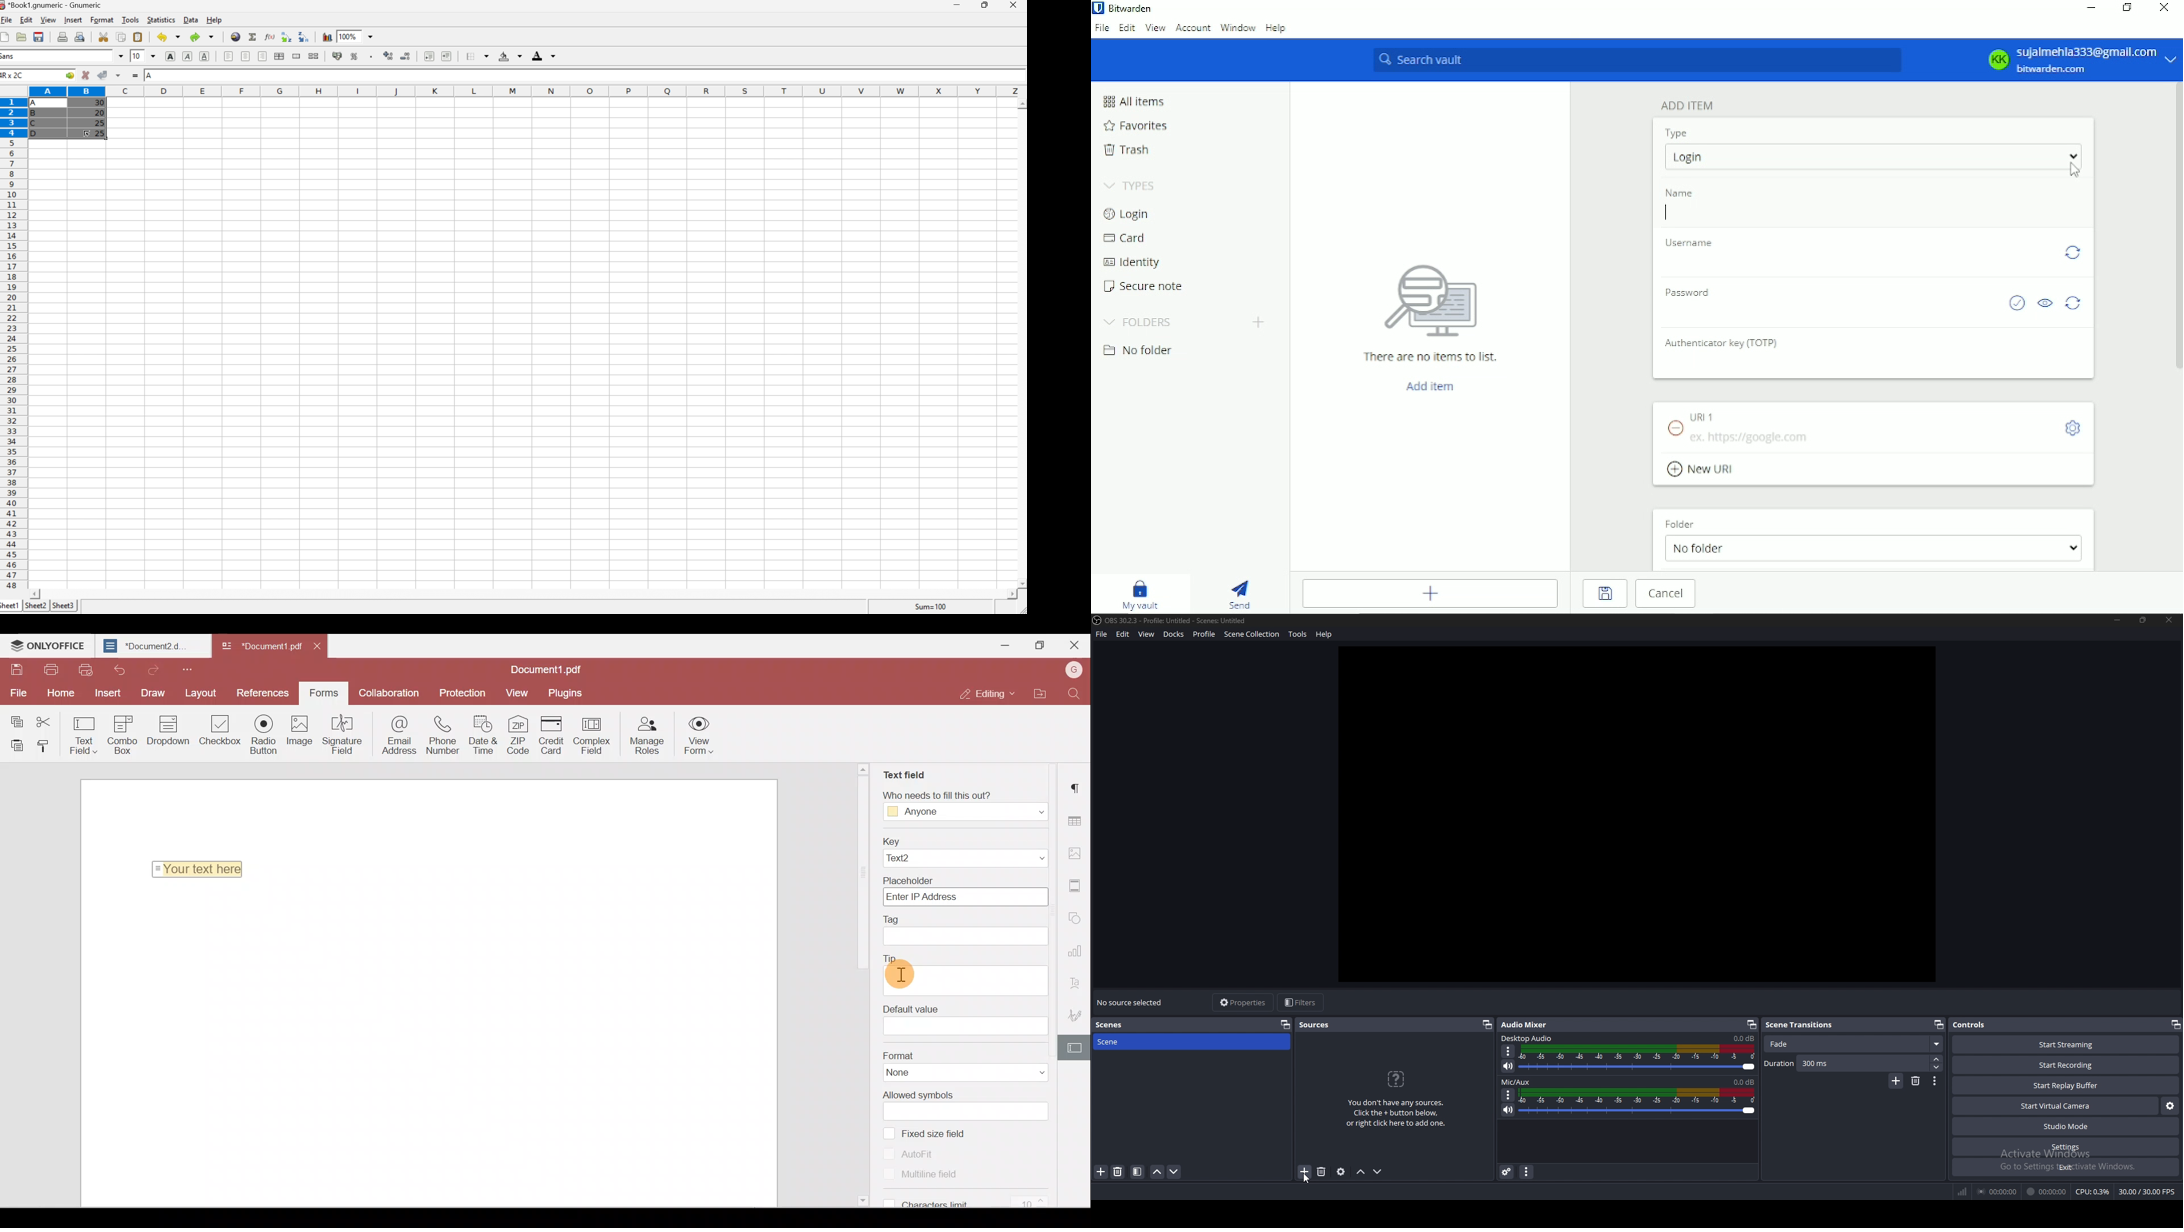 Image resolution: width=2184 pixels, height=1232 pixels. I want to click on volume level, so click(1743, 1039).